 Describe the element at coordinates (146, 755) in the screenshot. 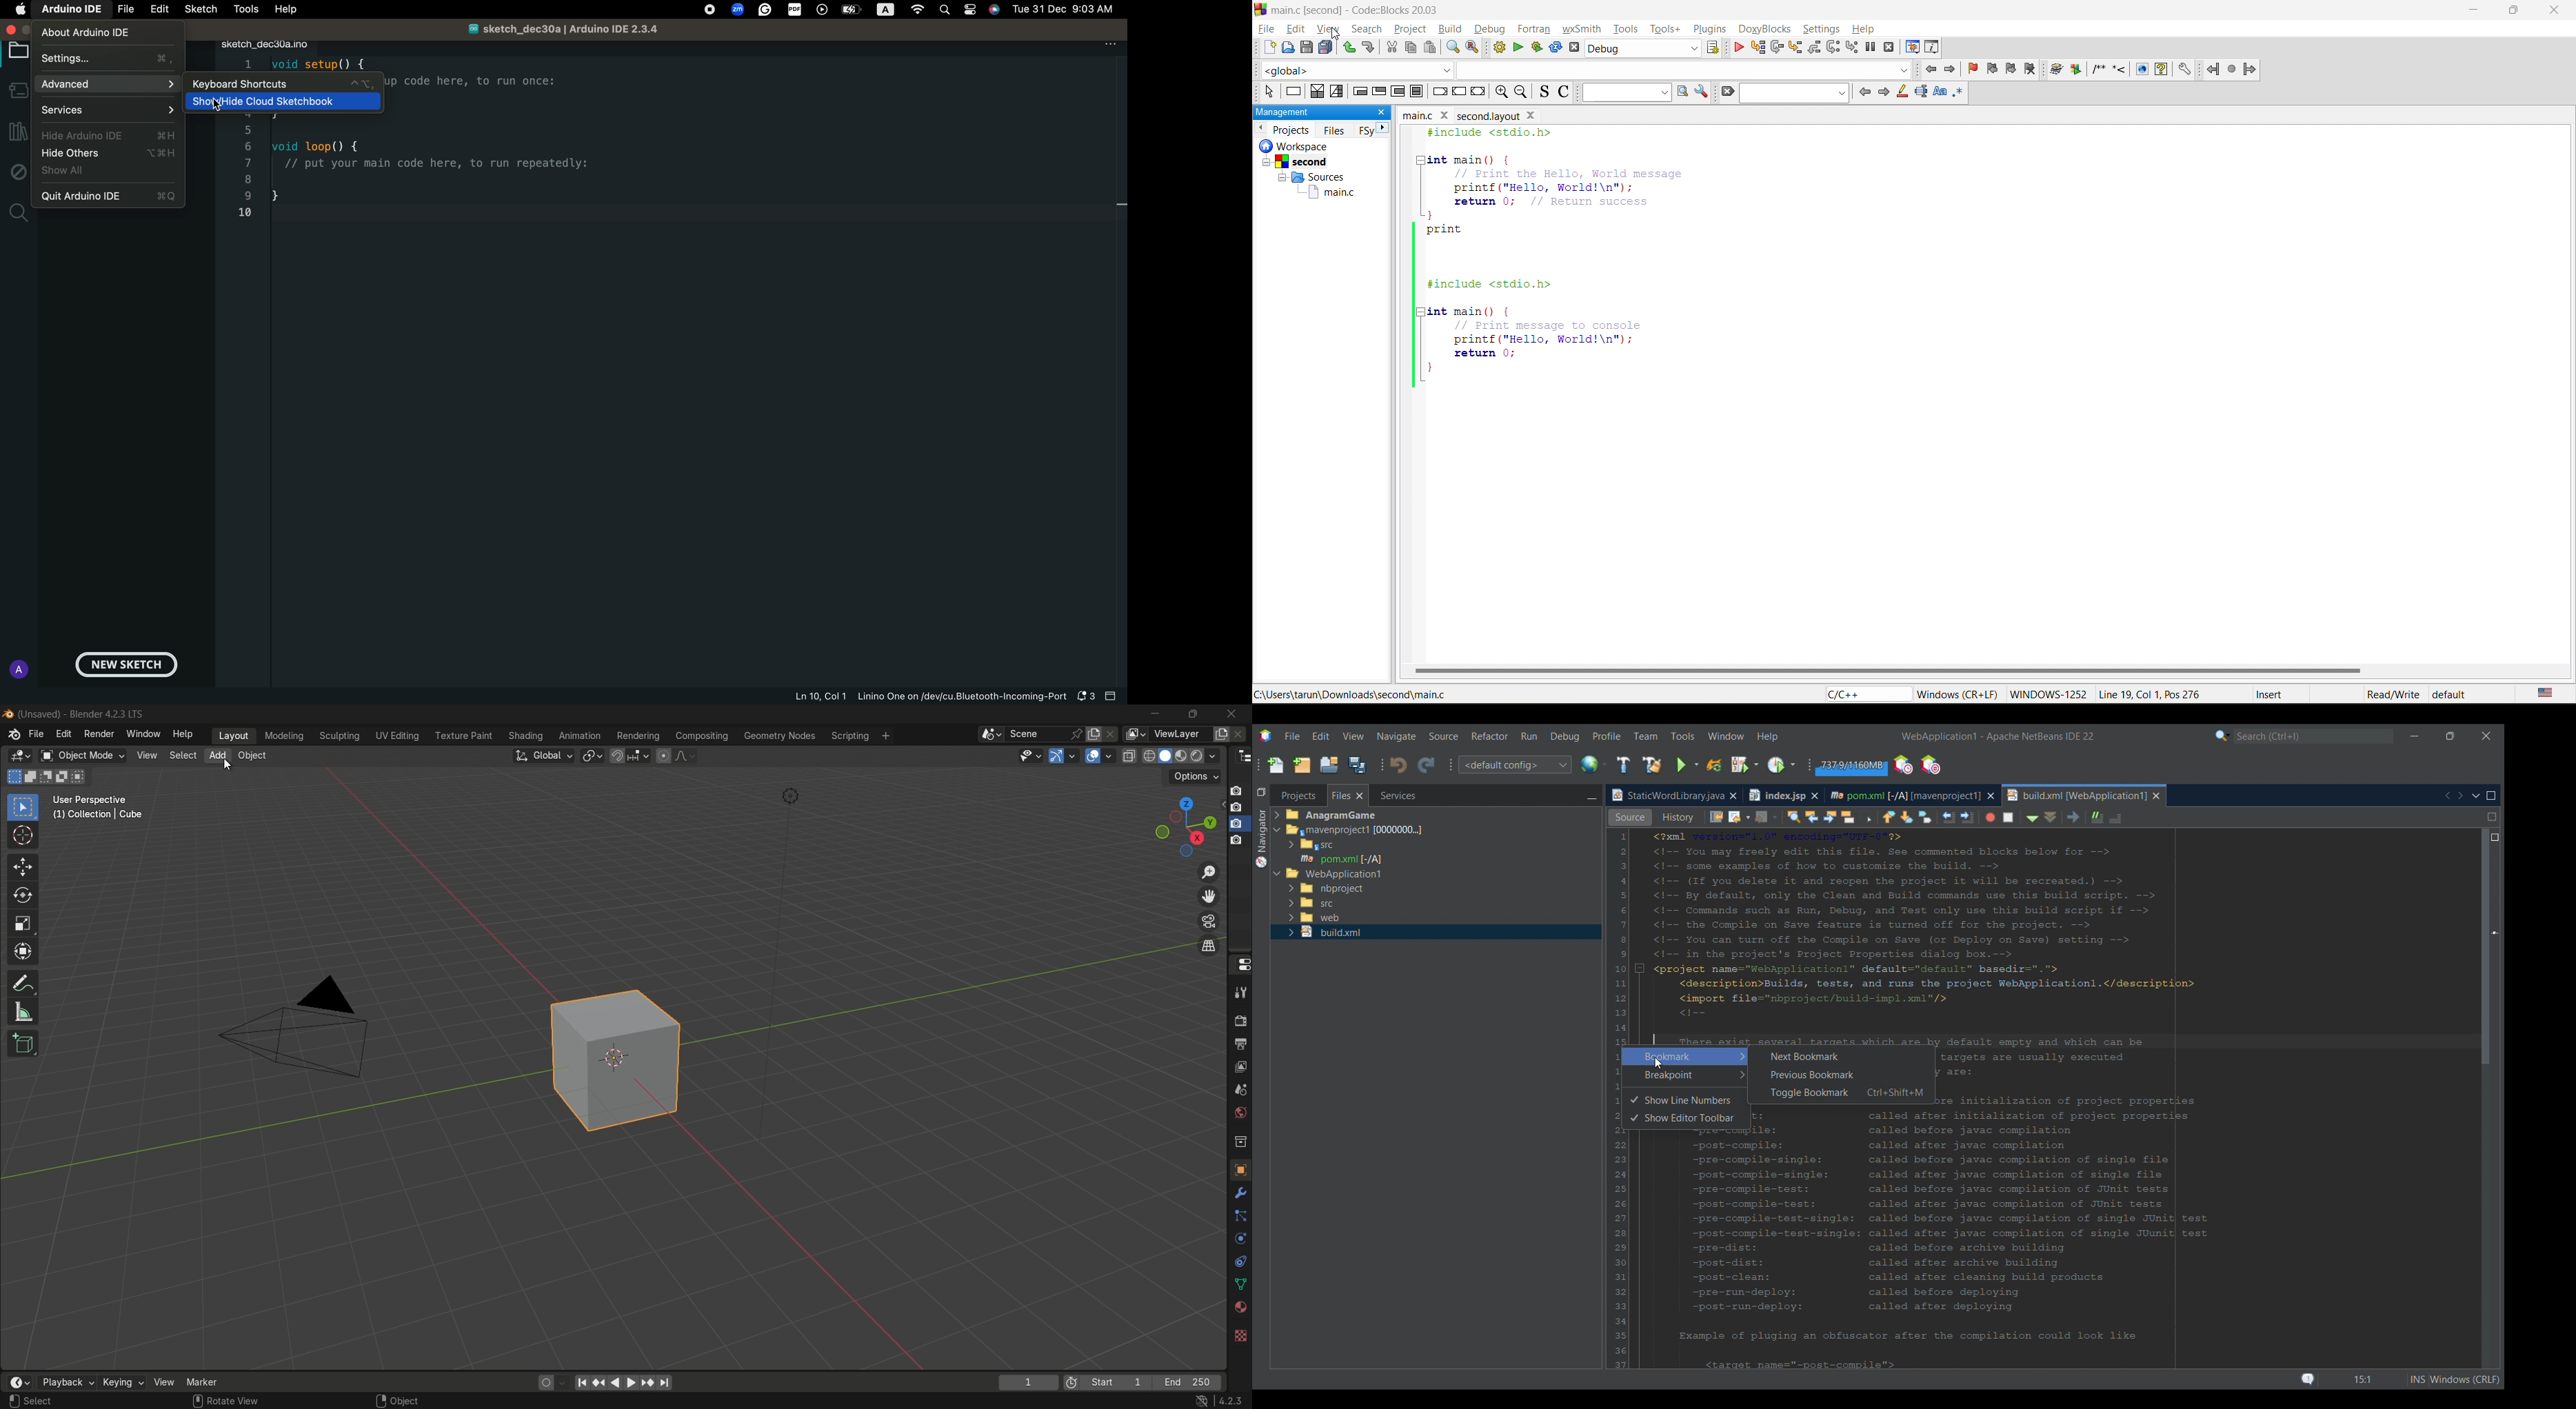

I see `view` at that location.